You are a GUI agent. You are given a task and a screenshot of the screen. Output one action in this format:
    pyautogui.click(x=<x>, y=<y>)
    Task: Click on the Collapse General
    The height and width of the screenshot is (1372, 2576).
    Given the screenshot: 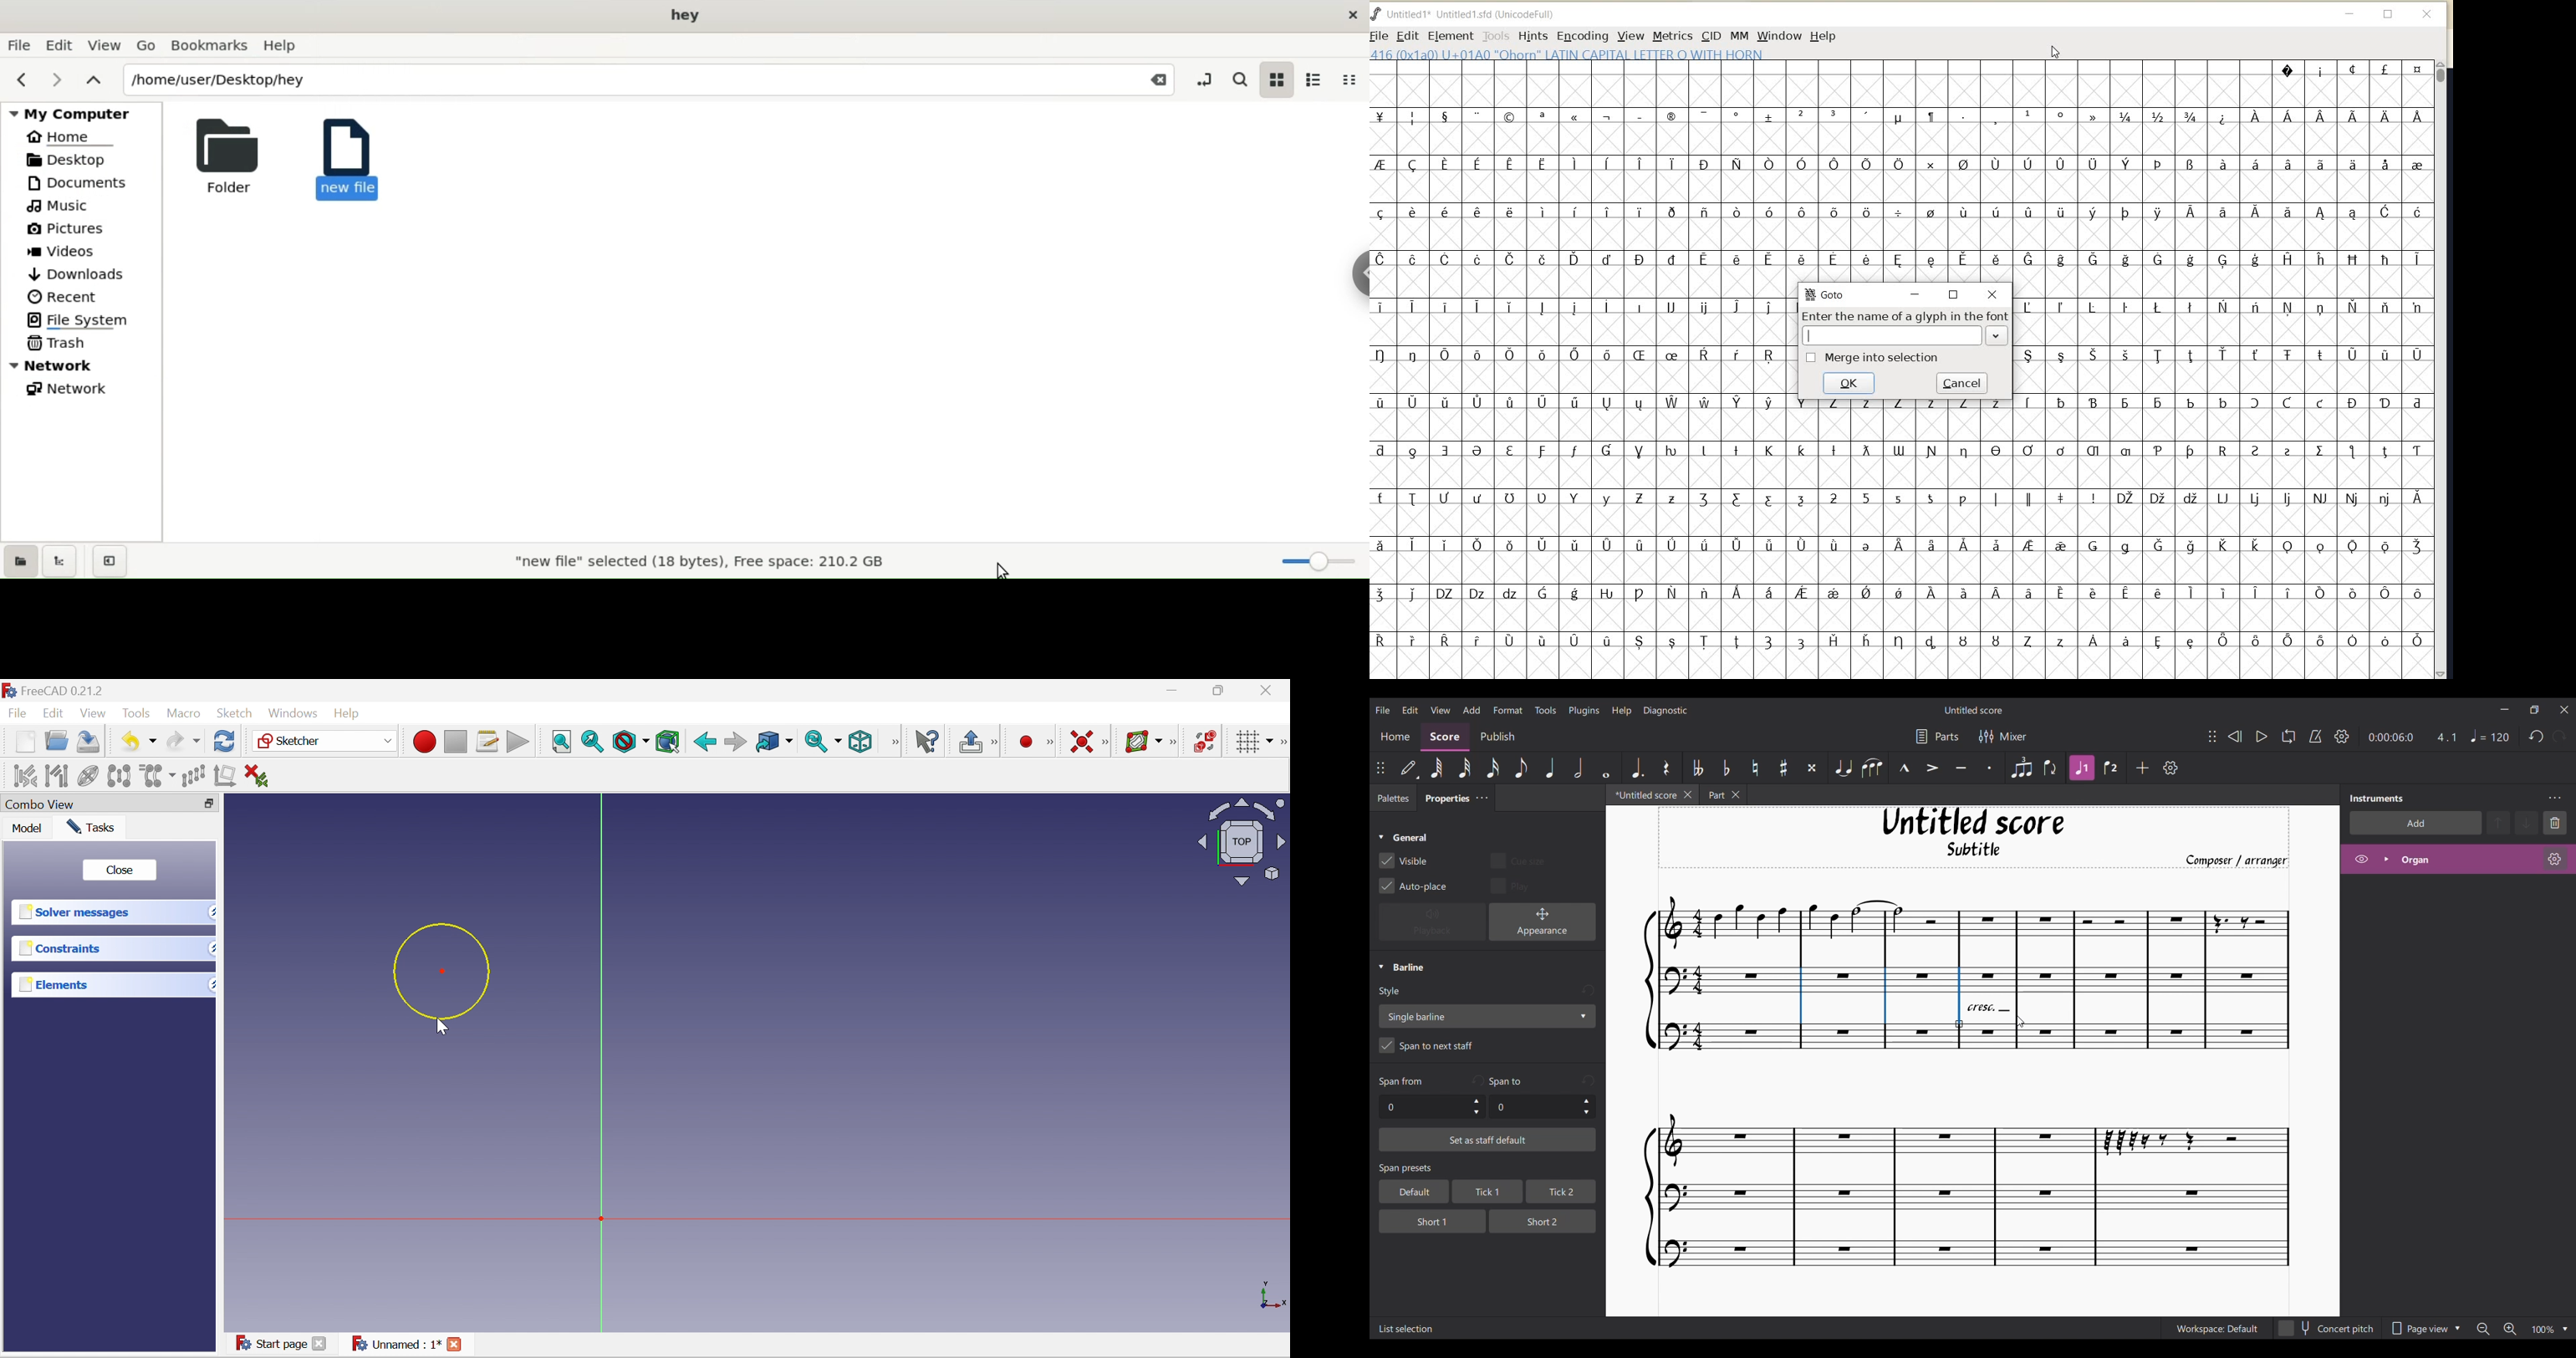 What is the action you would take?
    pyautogui.click(x=1403, y=838)
    